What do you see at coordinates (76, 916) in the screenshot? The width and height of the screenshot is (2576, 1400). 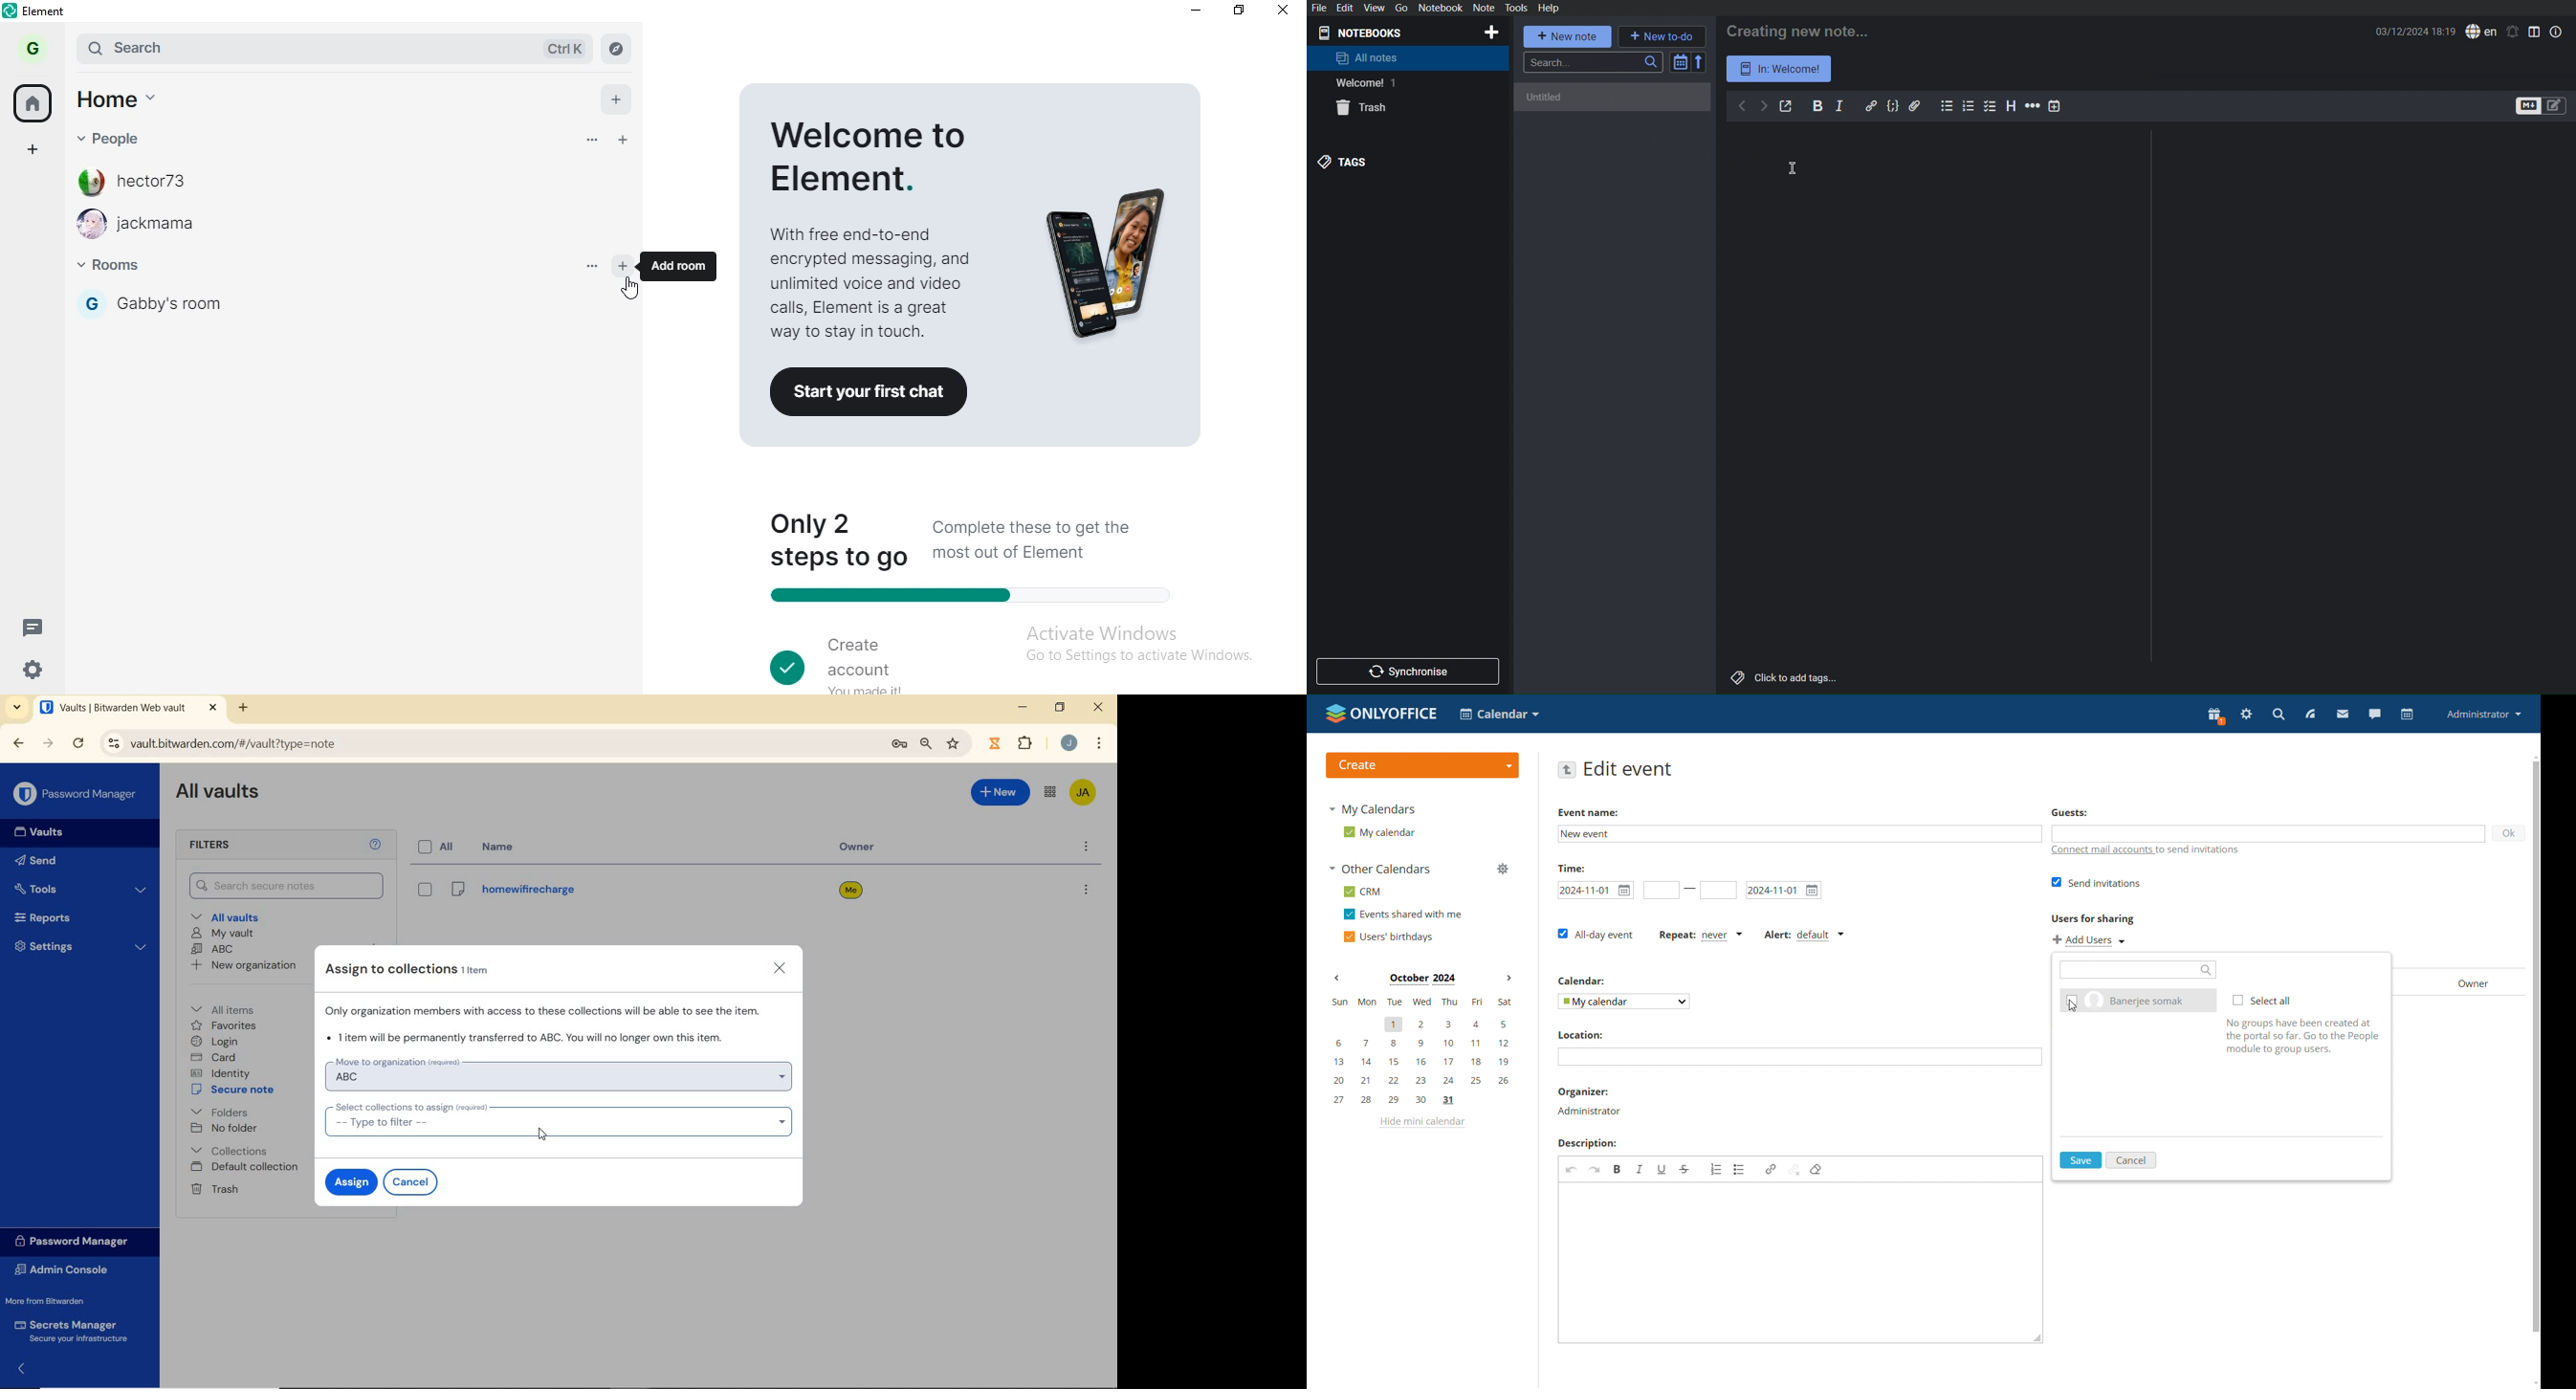 I see `Reports` at bounding box center [76, 916].